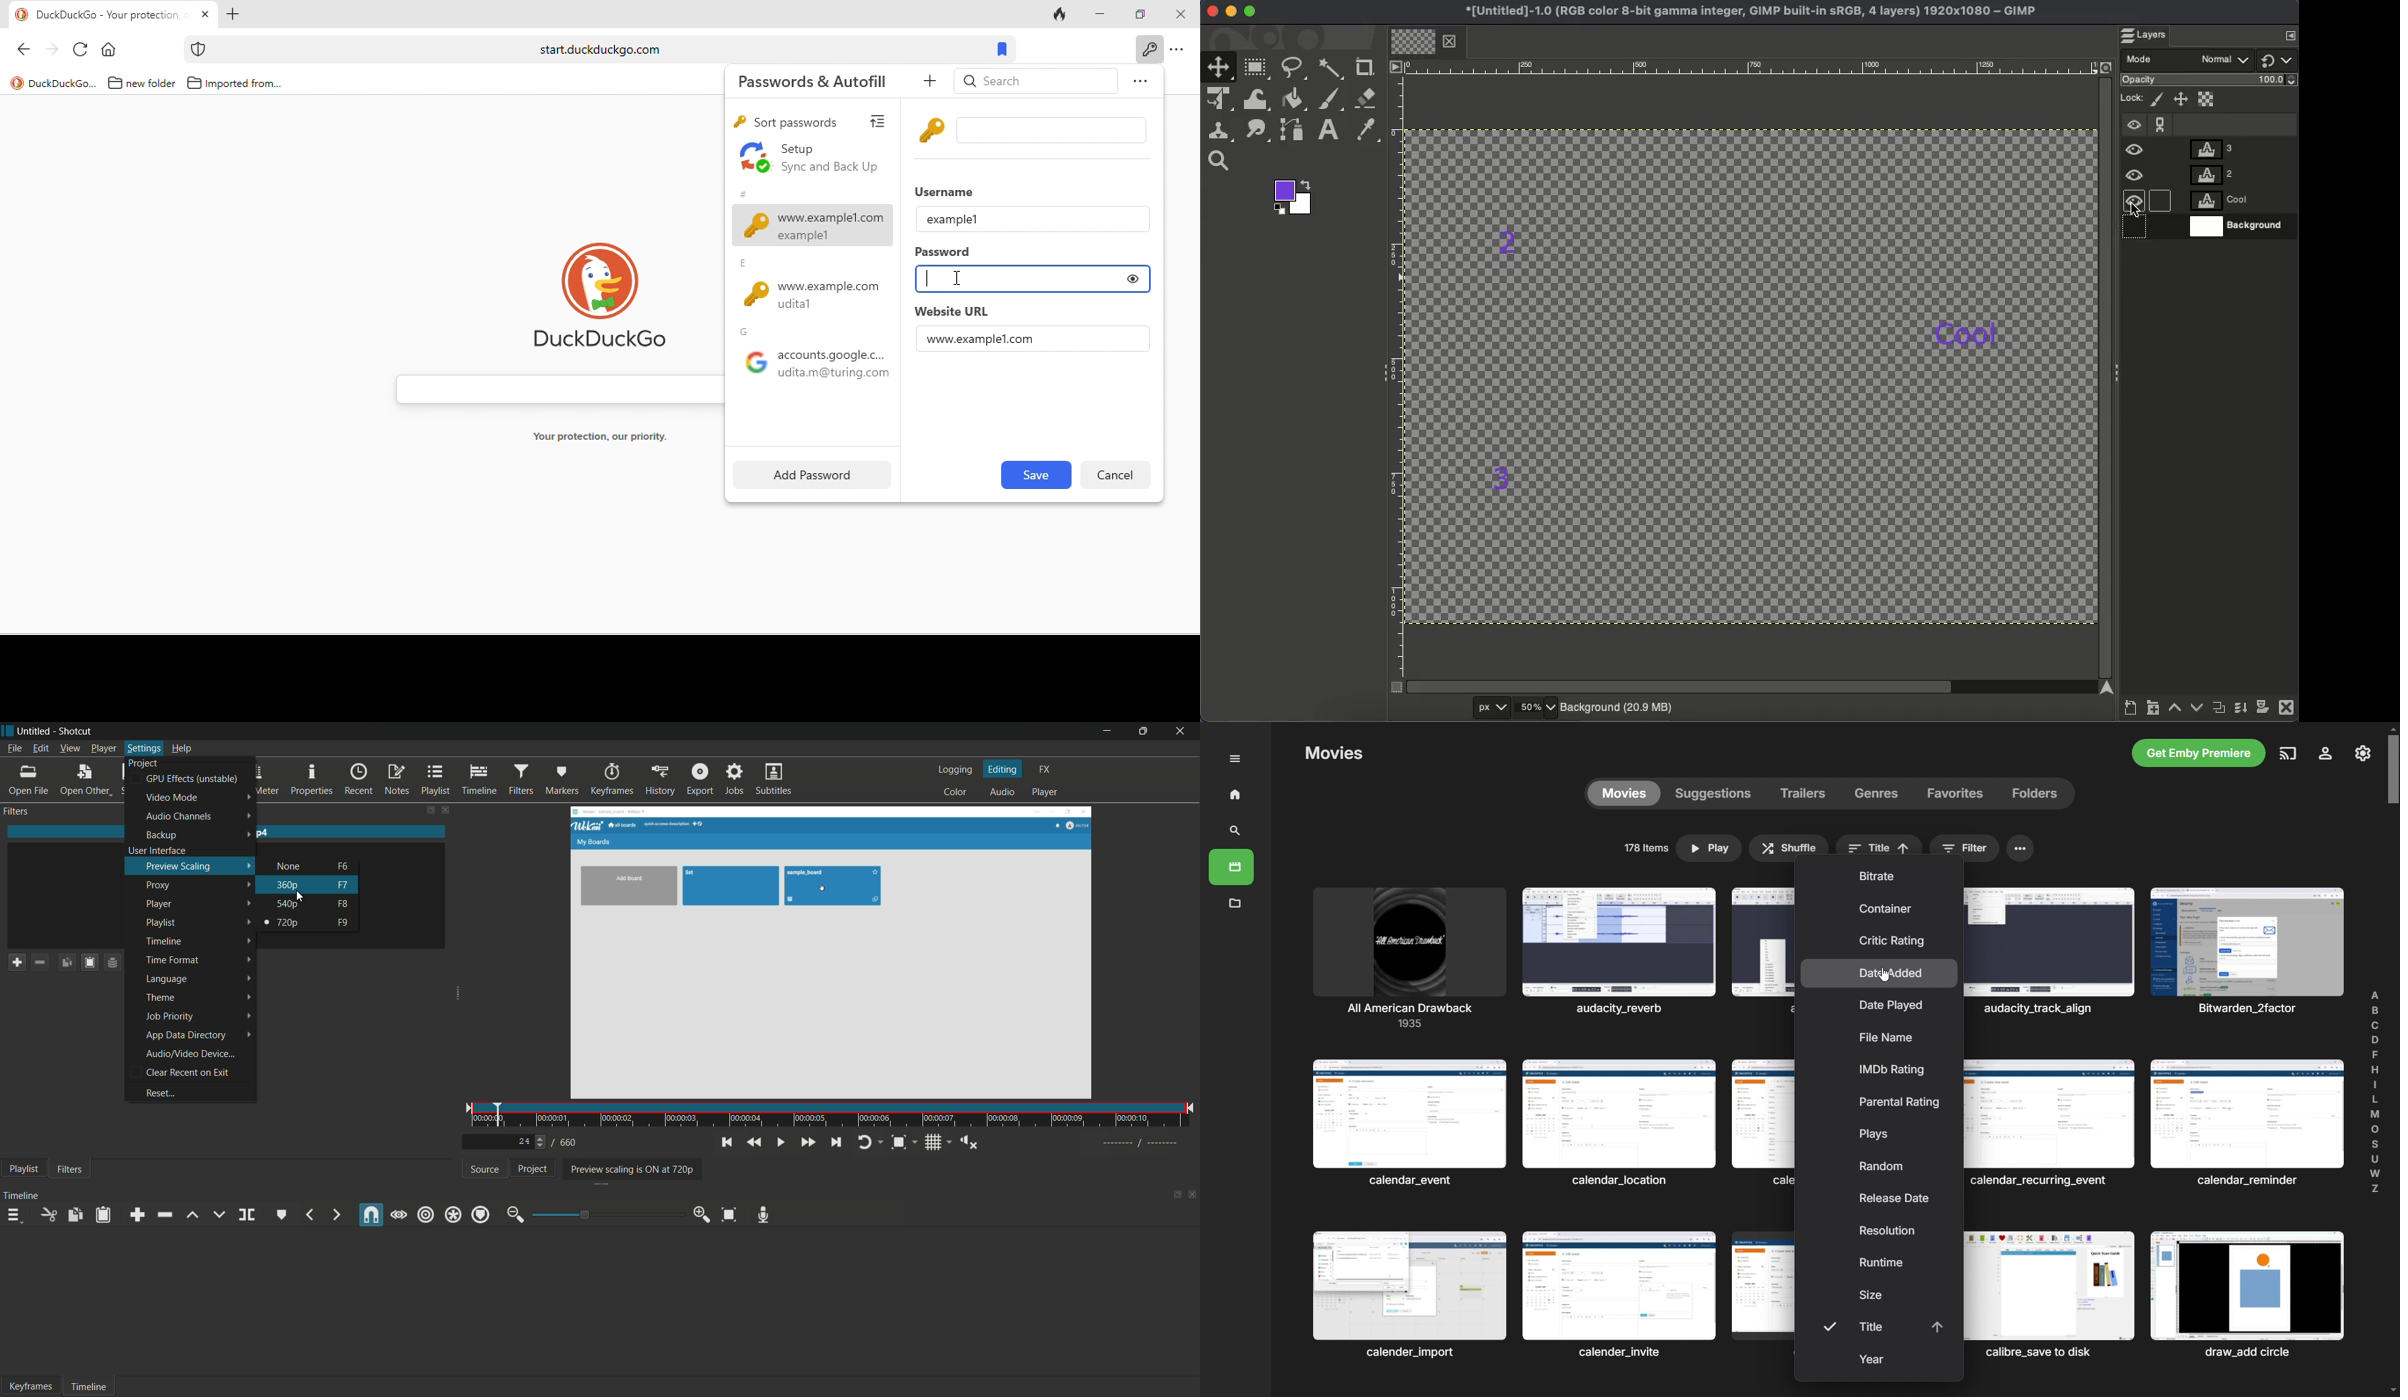  What do you see at coordinates (521, 779) in the screenshot?
I see `filters` at bounding box center [521, 779].